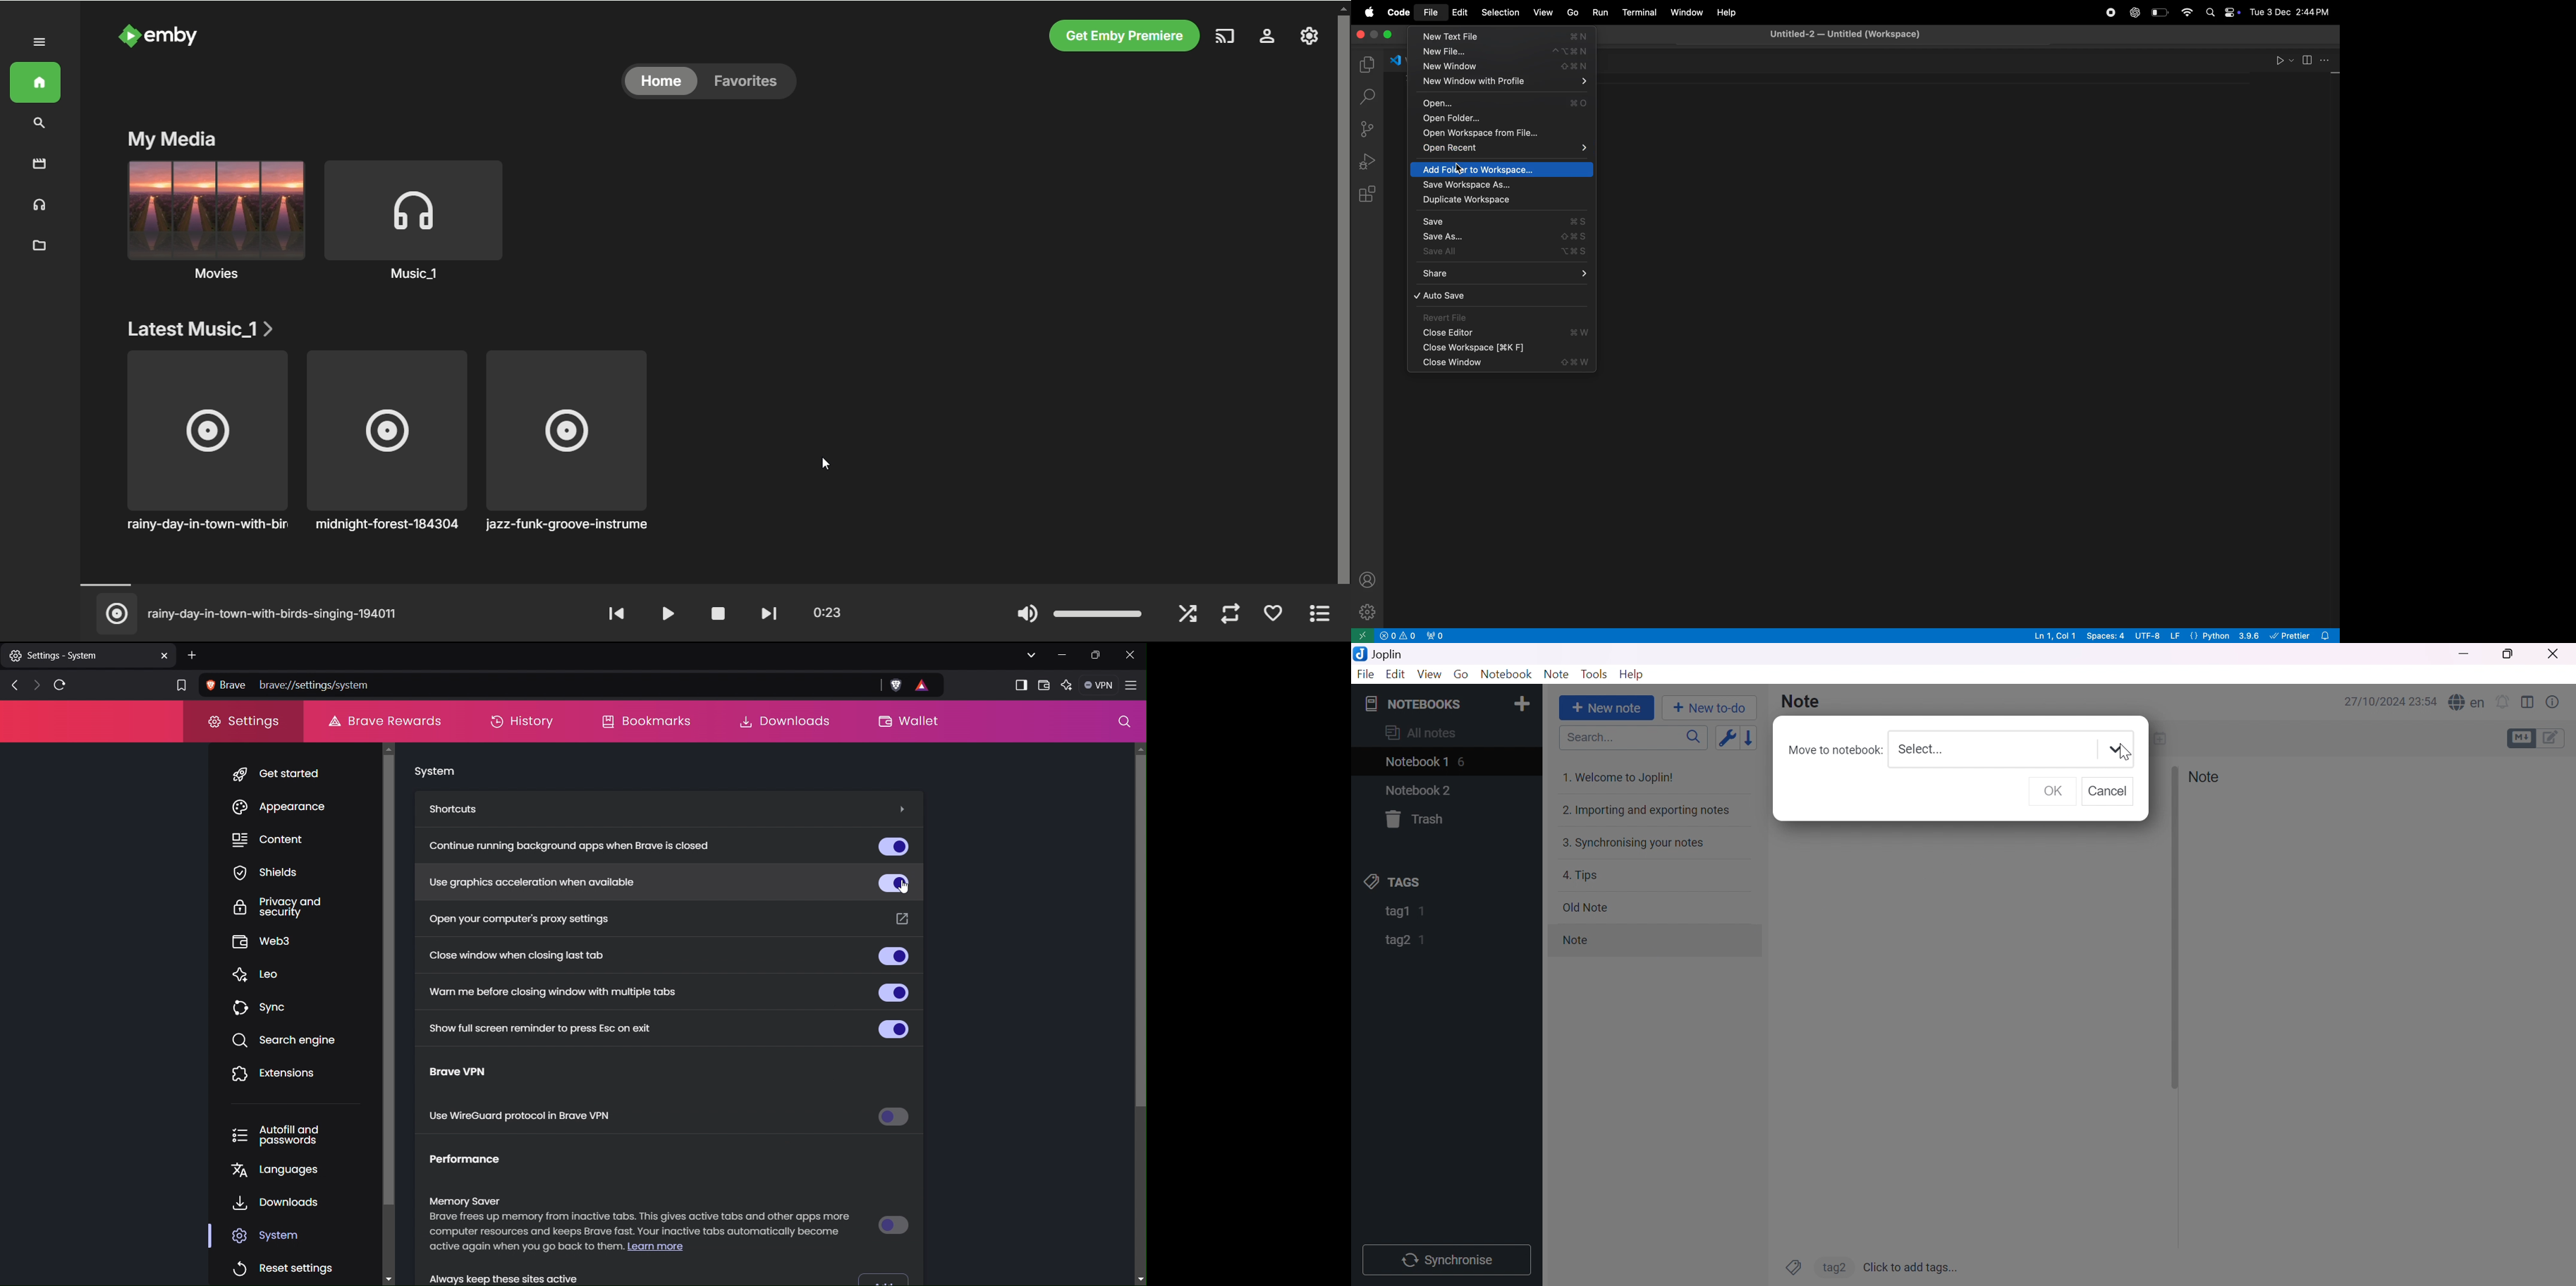 This screenshot has width=2576, height=1288. What do you see at coordinates (1571, 11) in the screenshot?
I see `go` at bounding box center [1571, 11].